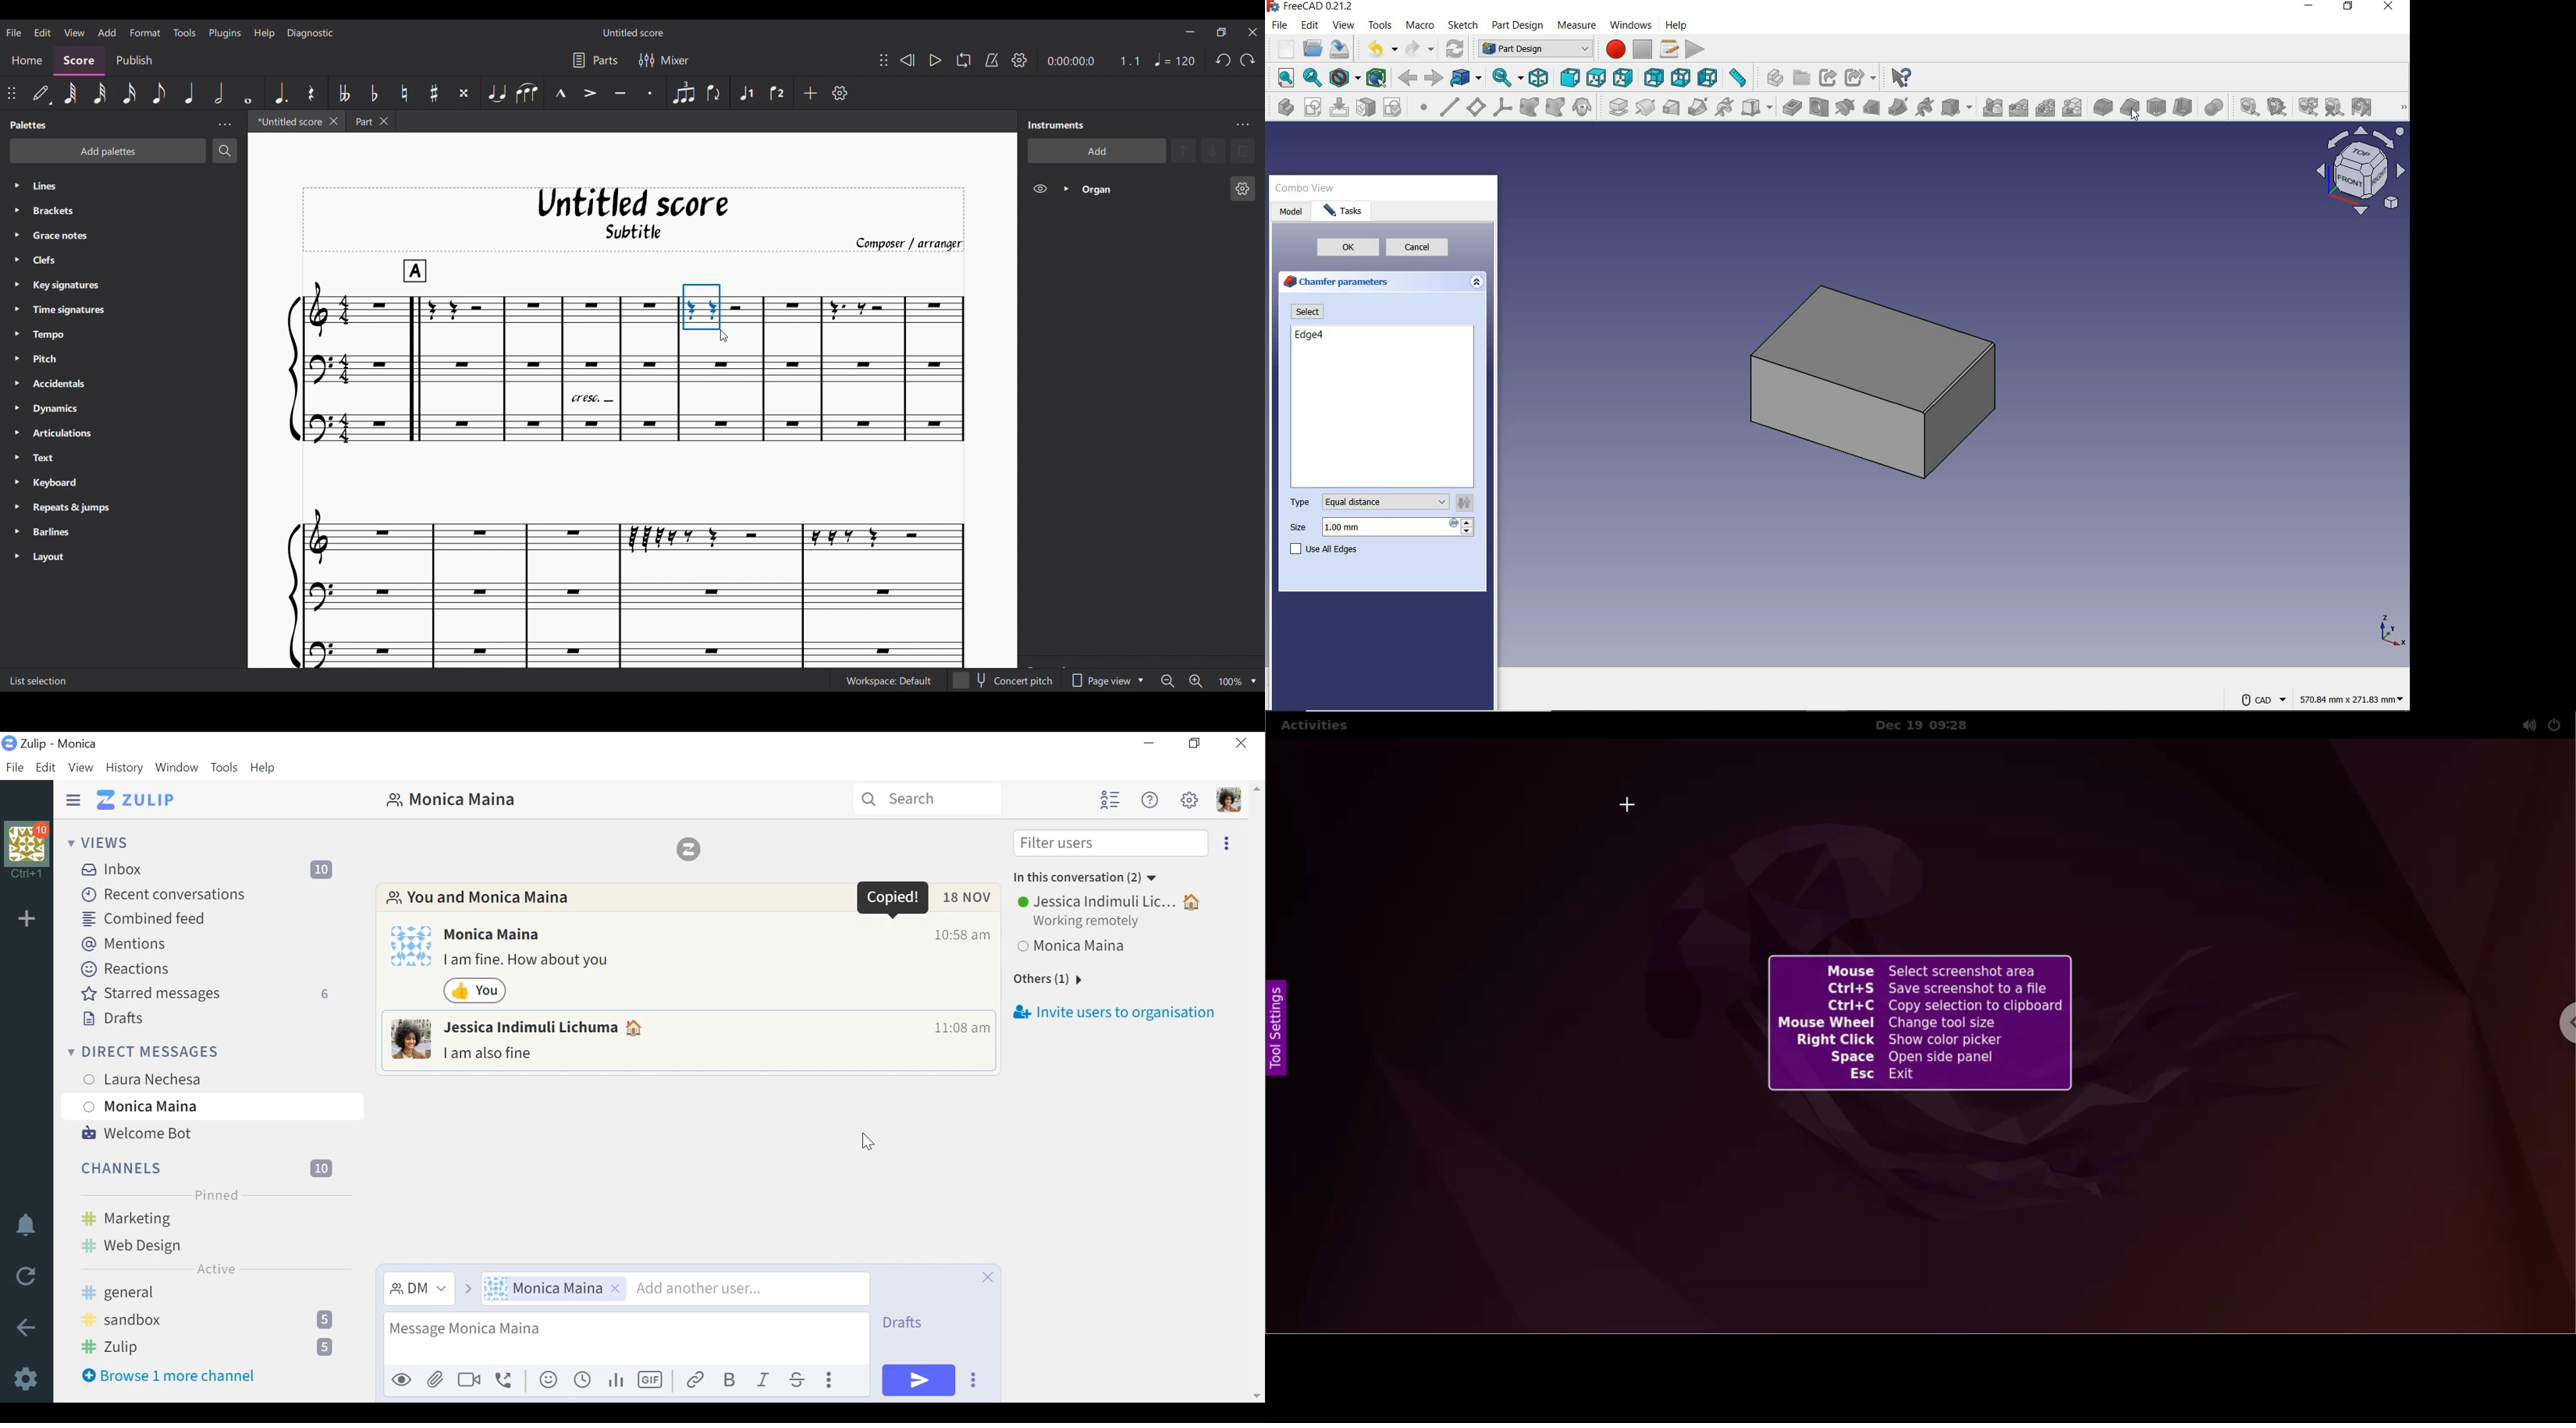 Image resolution: width=2576 pixels, height=1428 pixels. What do you see at coordinates (1555, 107) in the screenshot?
I see `create a sub object shaped binder` at bounding box center [1555, 107].